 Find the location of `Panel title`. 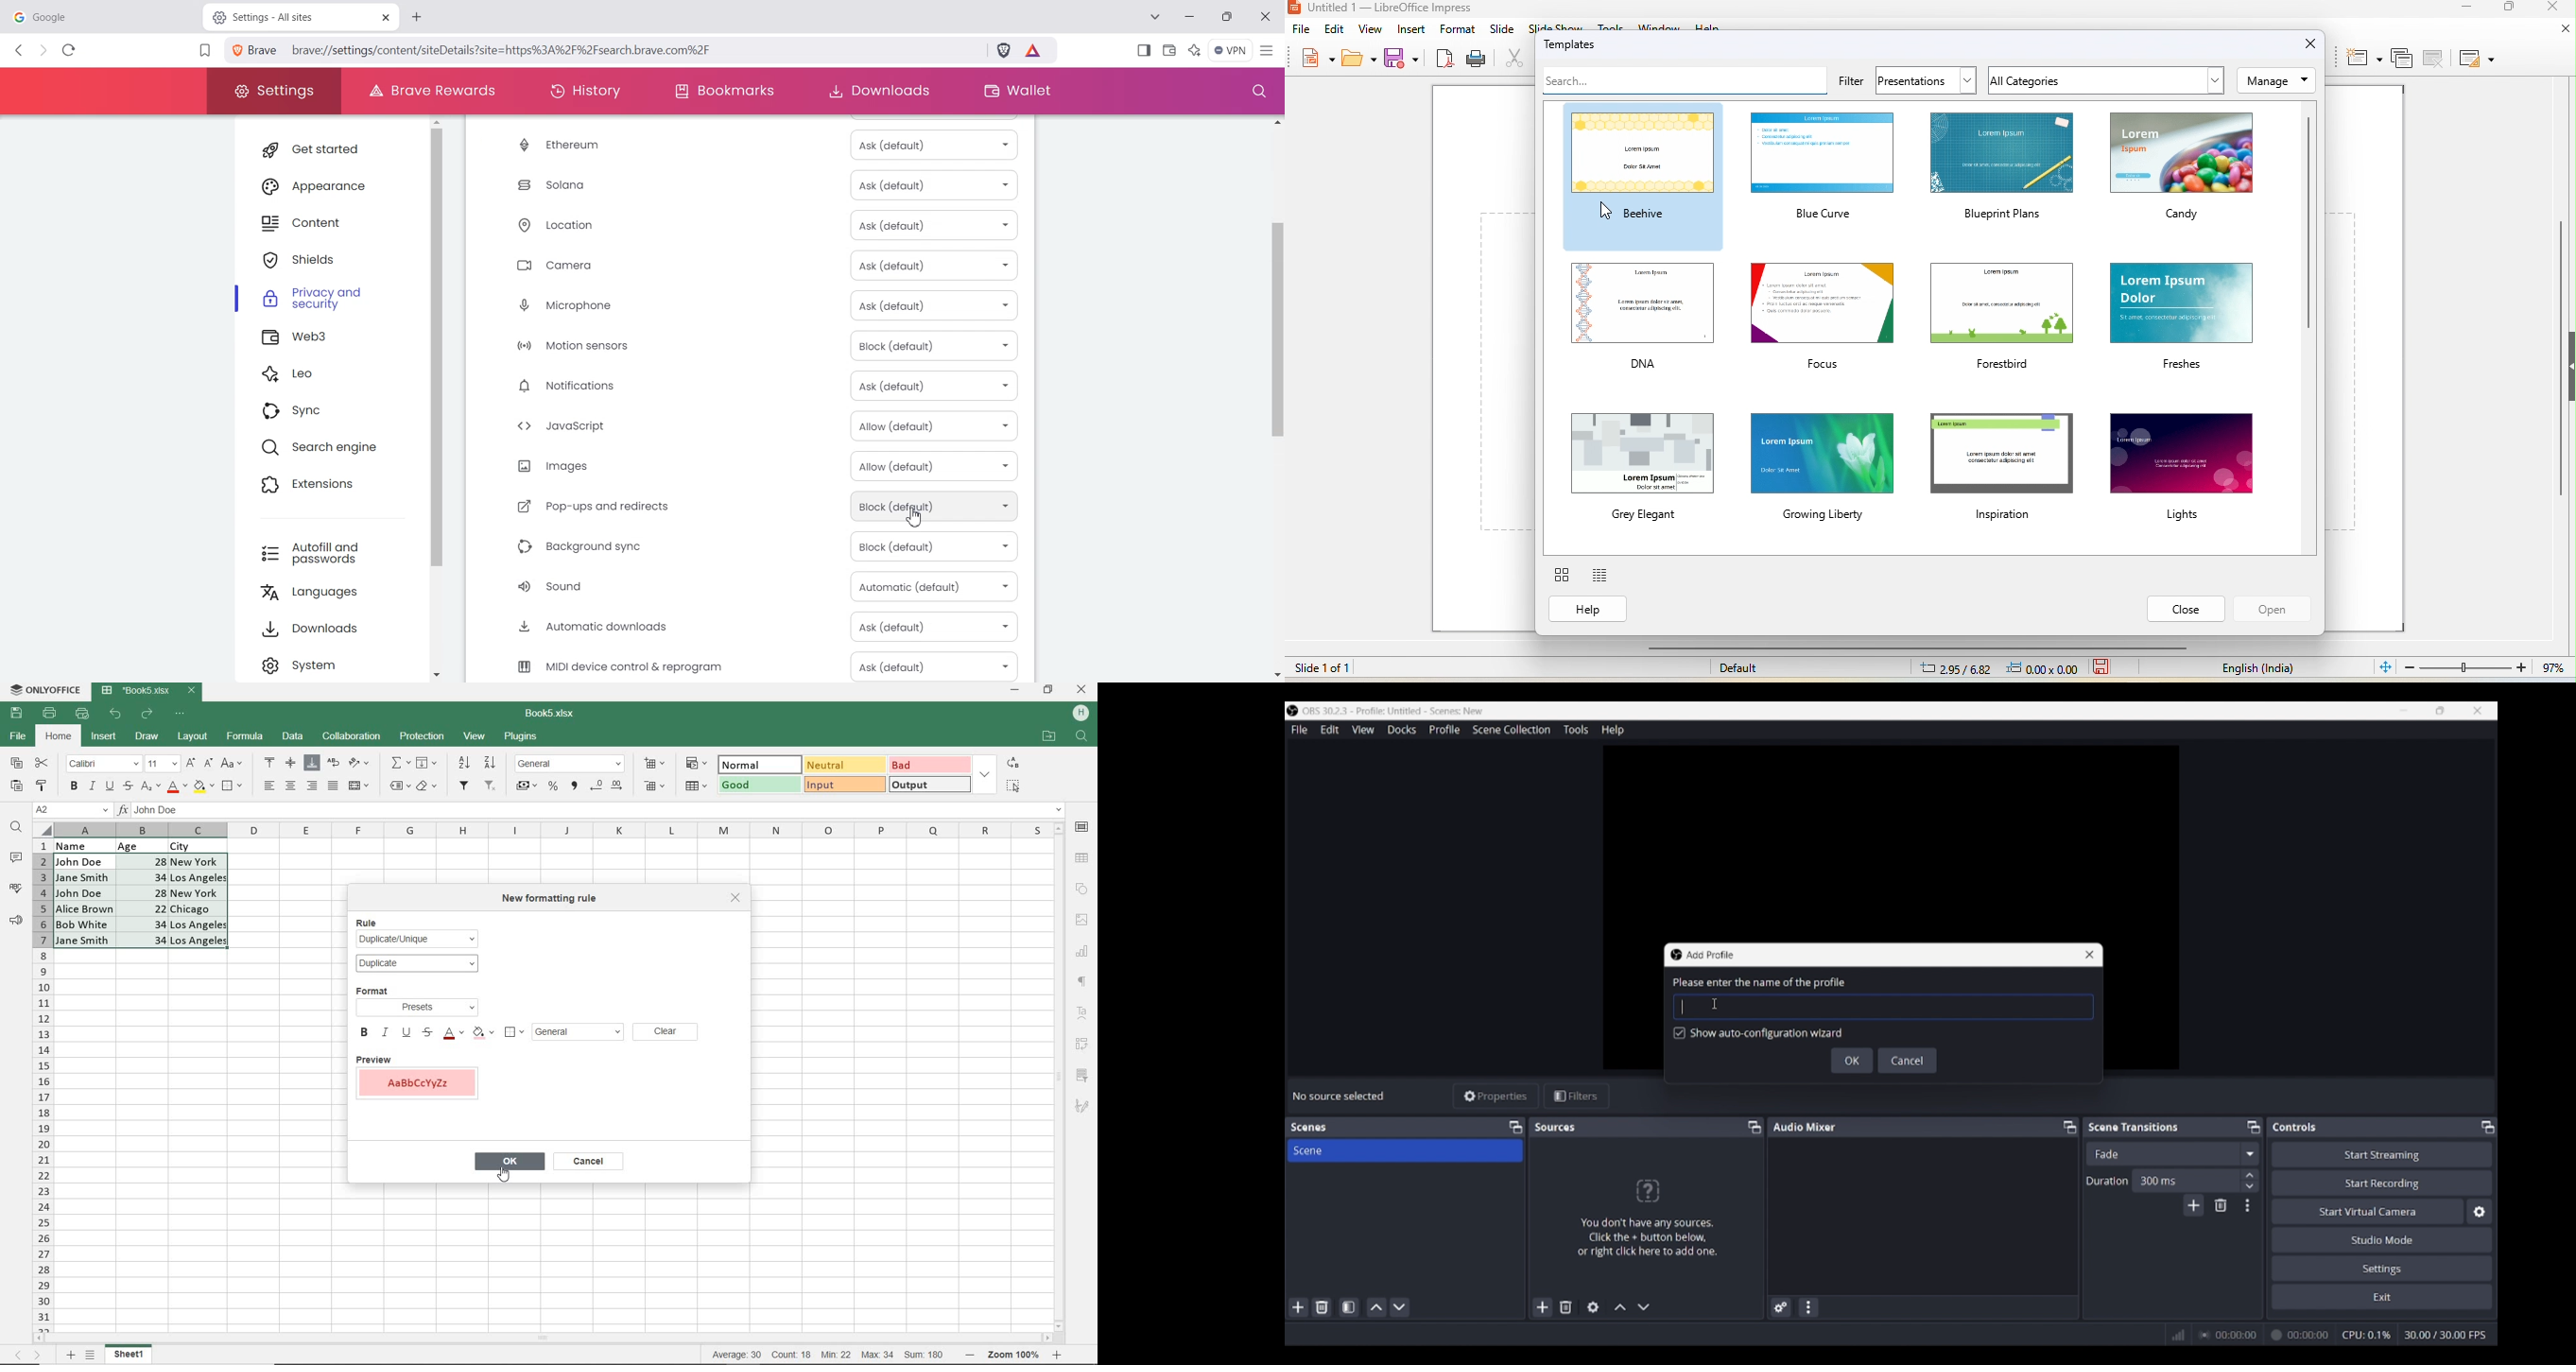

Panel title is located at coordinates (1309, 1127).